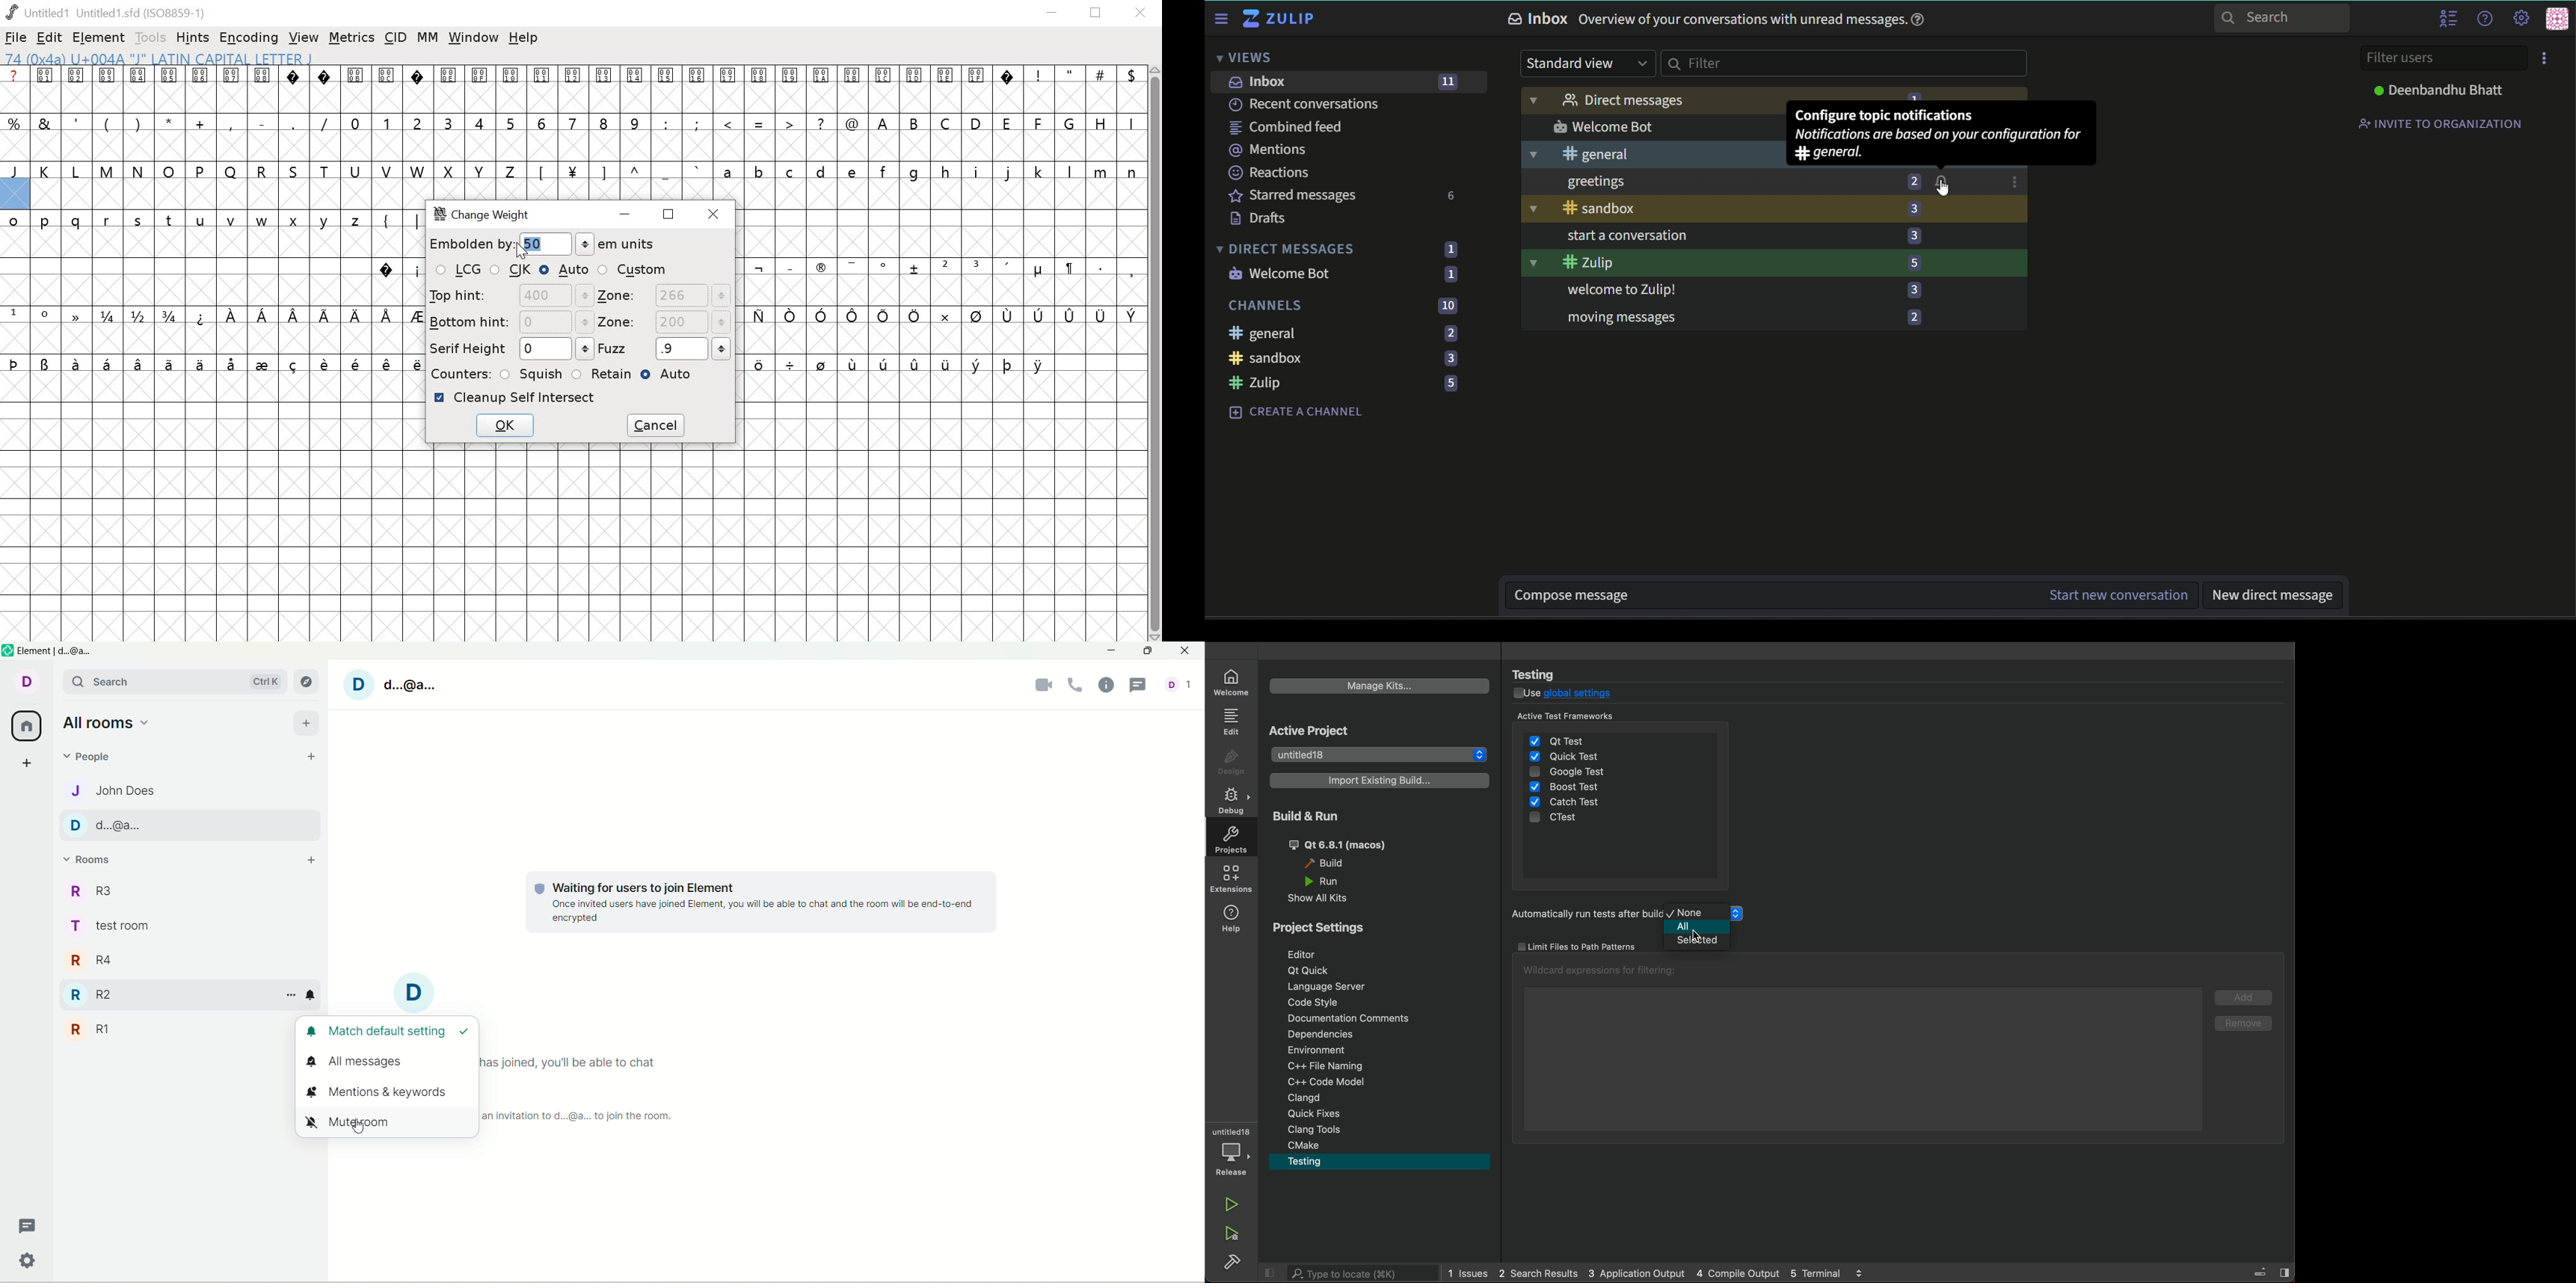 This screenshot has width=2576, height=1288. What do you see at coordinates (1913, 236) in the screenshot?
I see `number` at bounding box center [1913, 236].